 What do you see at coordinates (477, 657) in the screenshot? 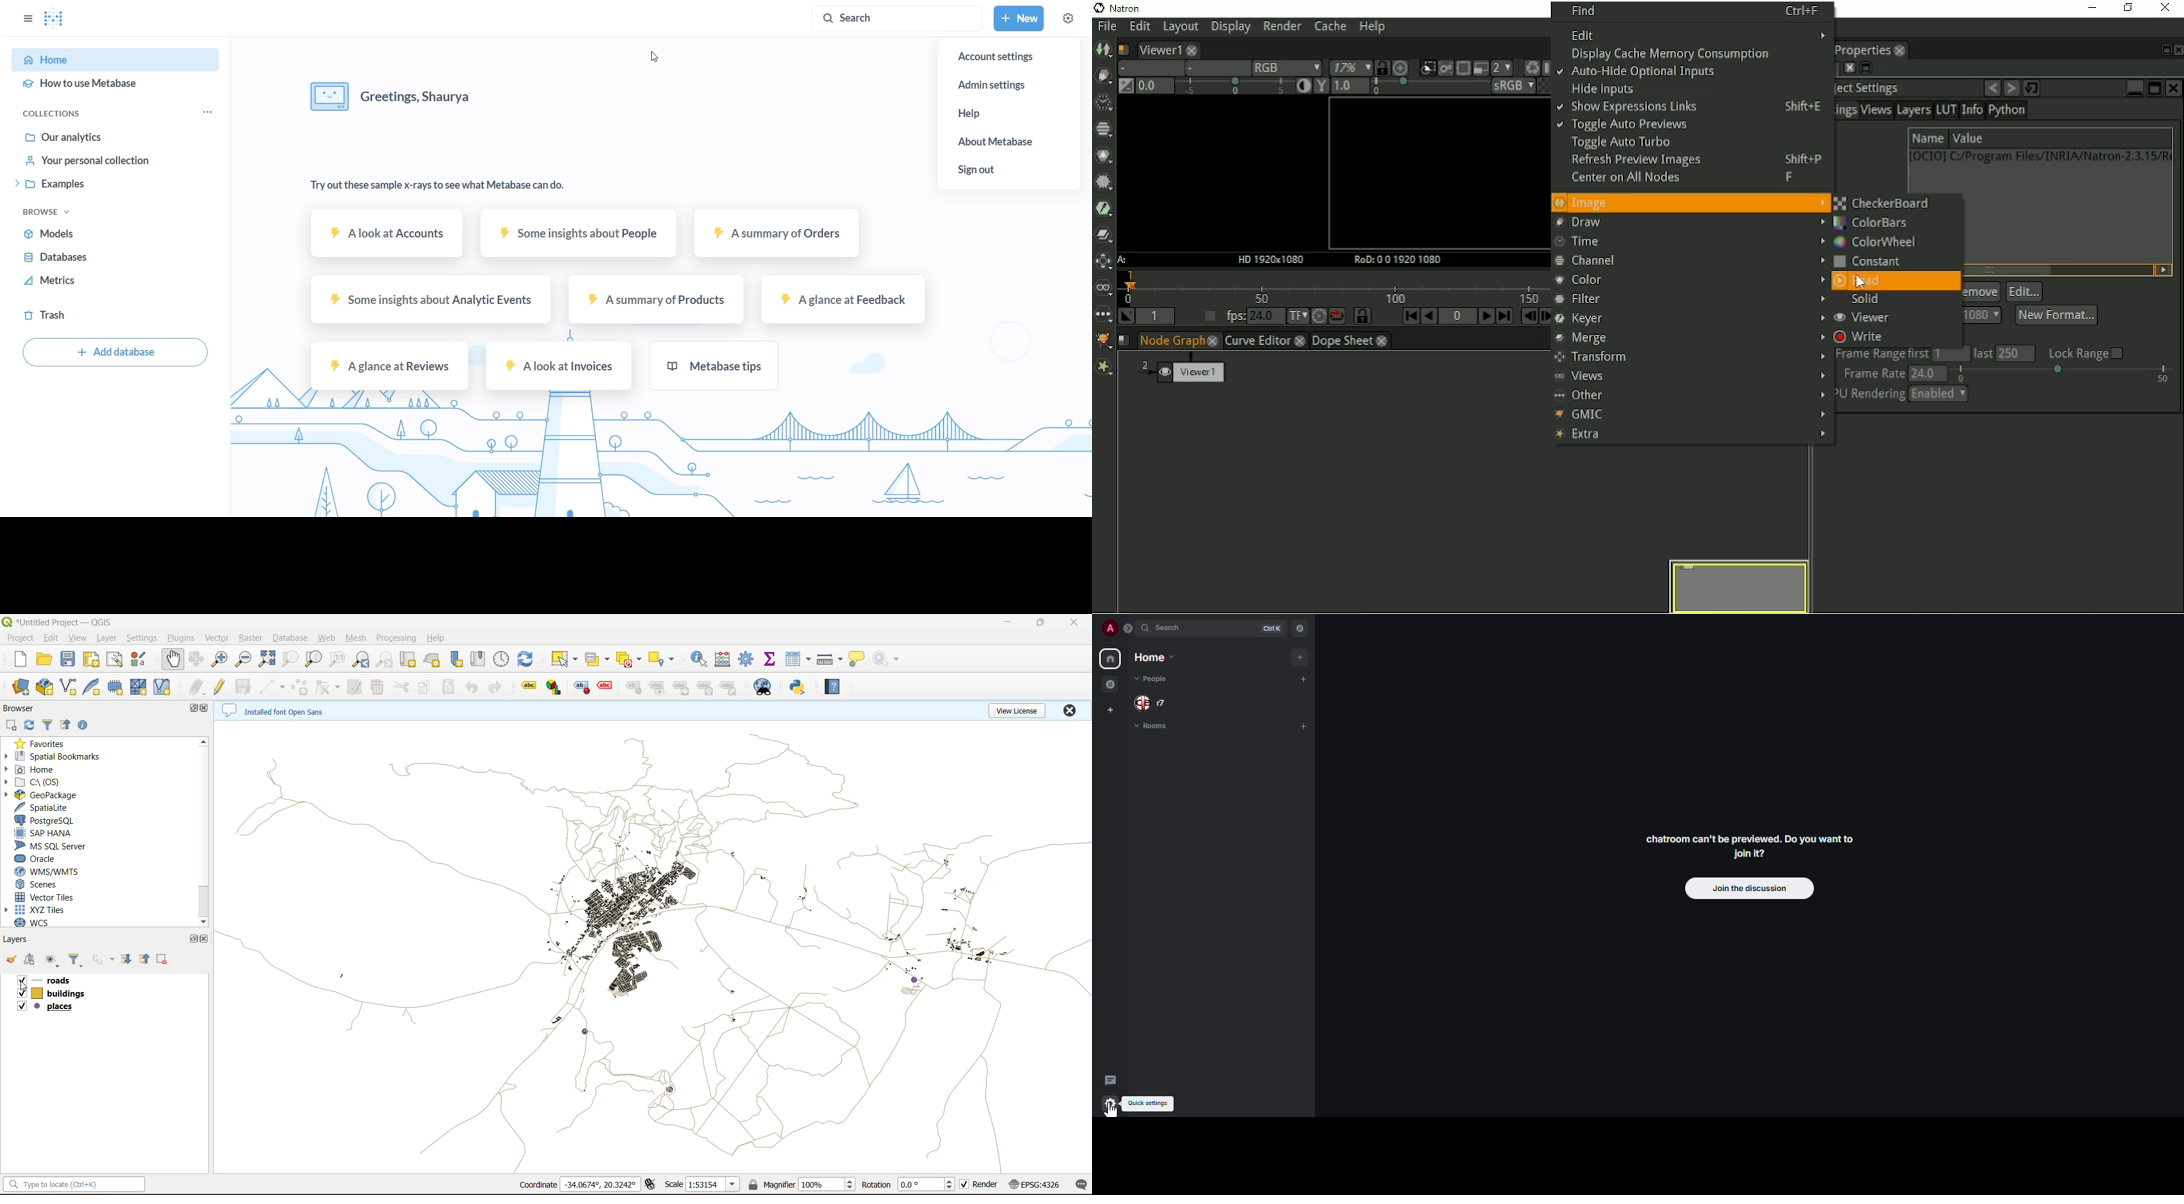
I see `show spatial bookmark` at bounding box center [477, 657].